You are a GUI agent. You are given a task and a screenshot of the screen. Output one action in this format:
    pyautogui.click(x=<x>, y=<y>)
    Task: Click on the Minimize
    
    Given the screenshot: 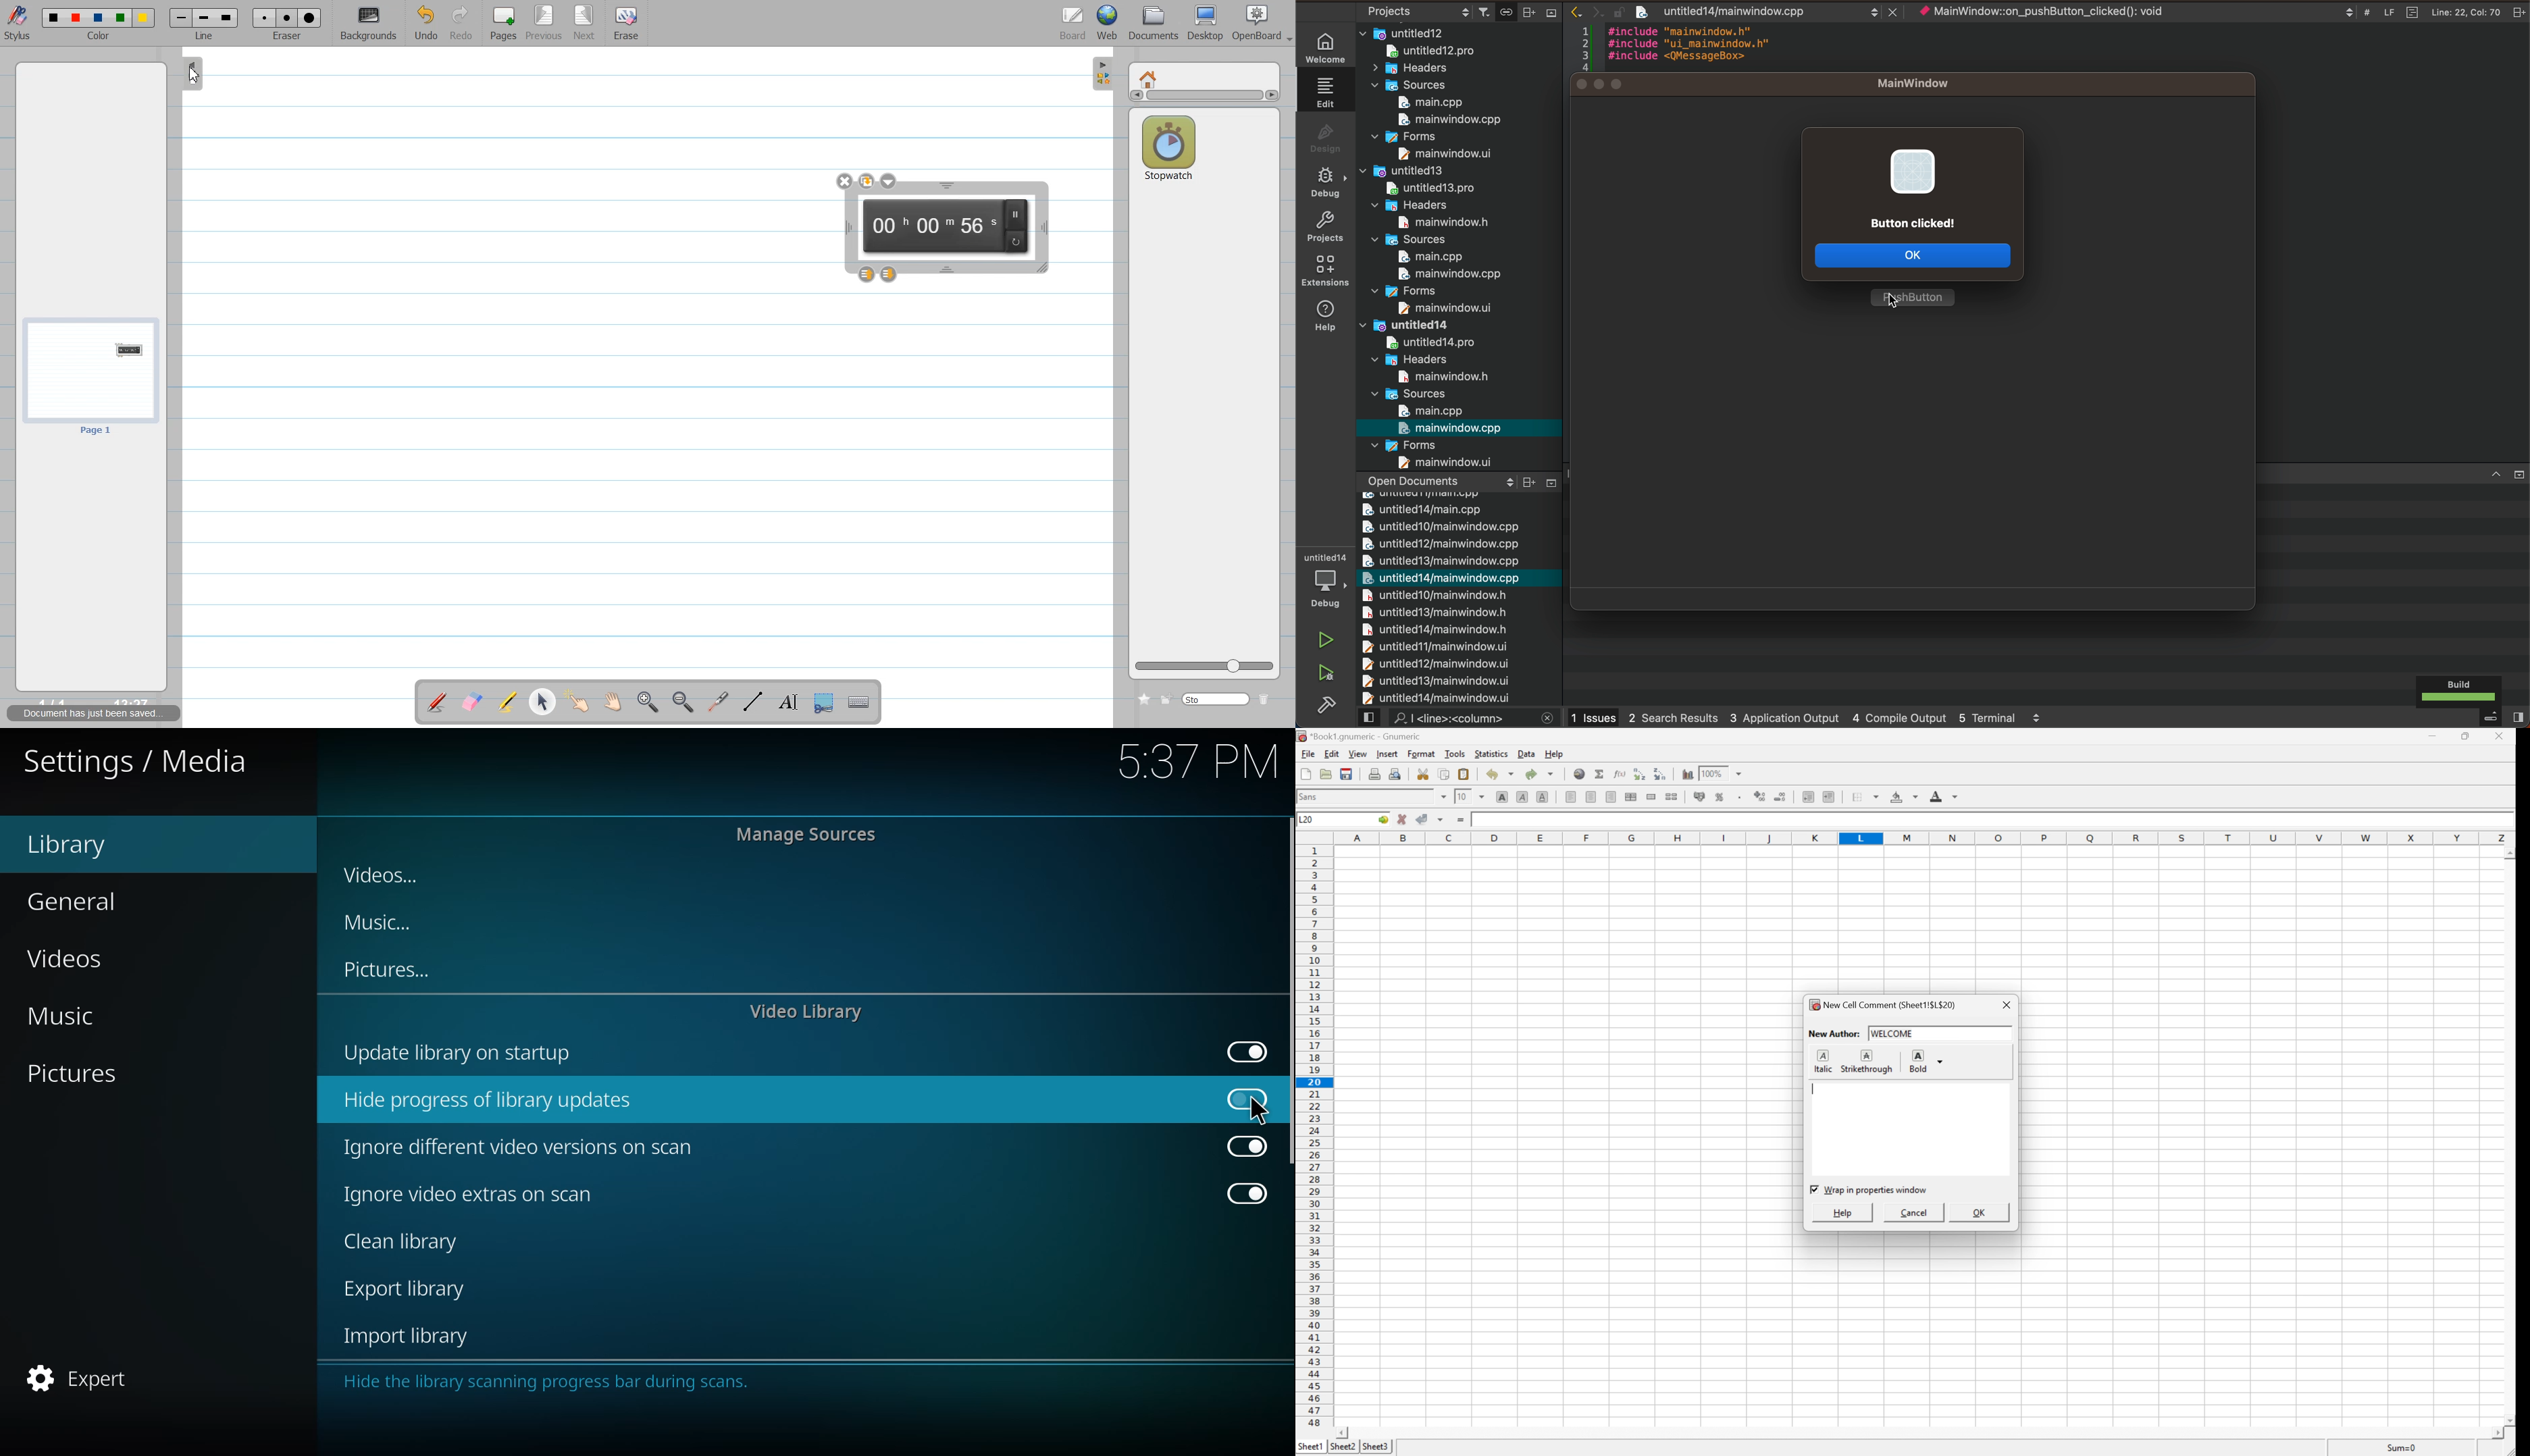 What is the action you would take?
    pyautogui.click(x=2434, y=735)
    